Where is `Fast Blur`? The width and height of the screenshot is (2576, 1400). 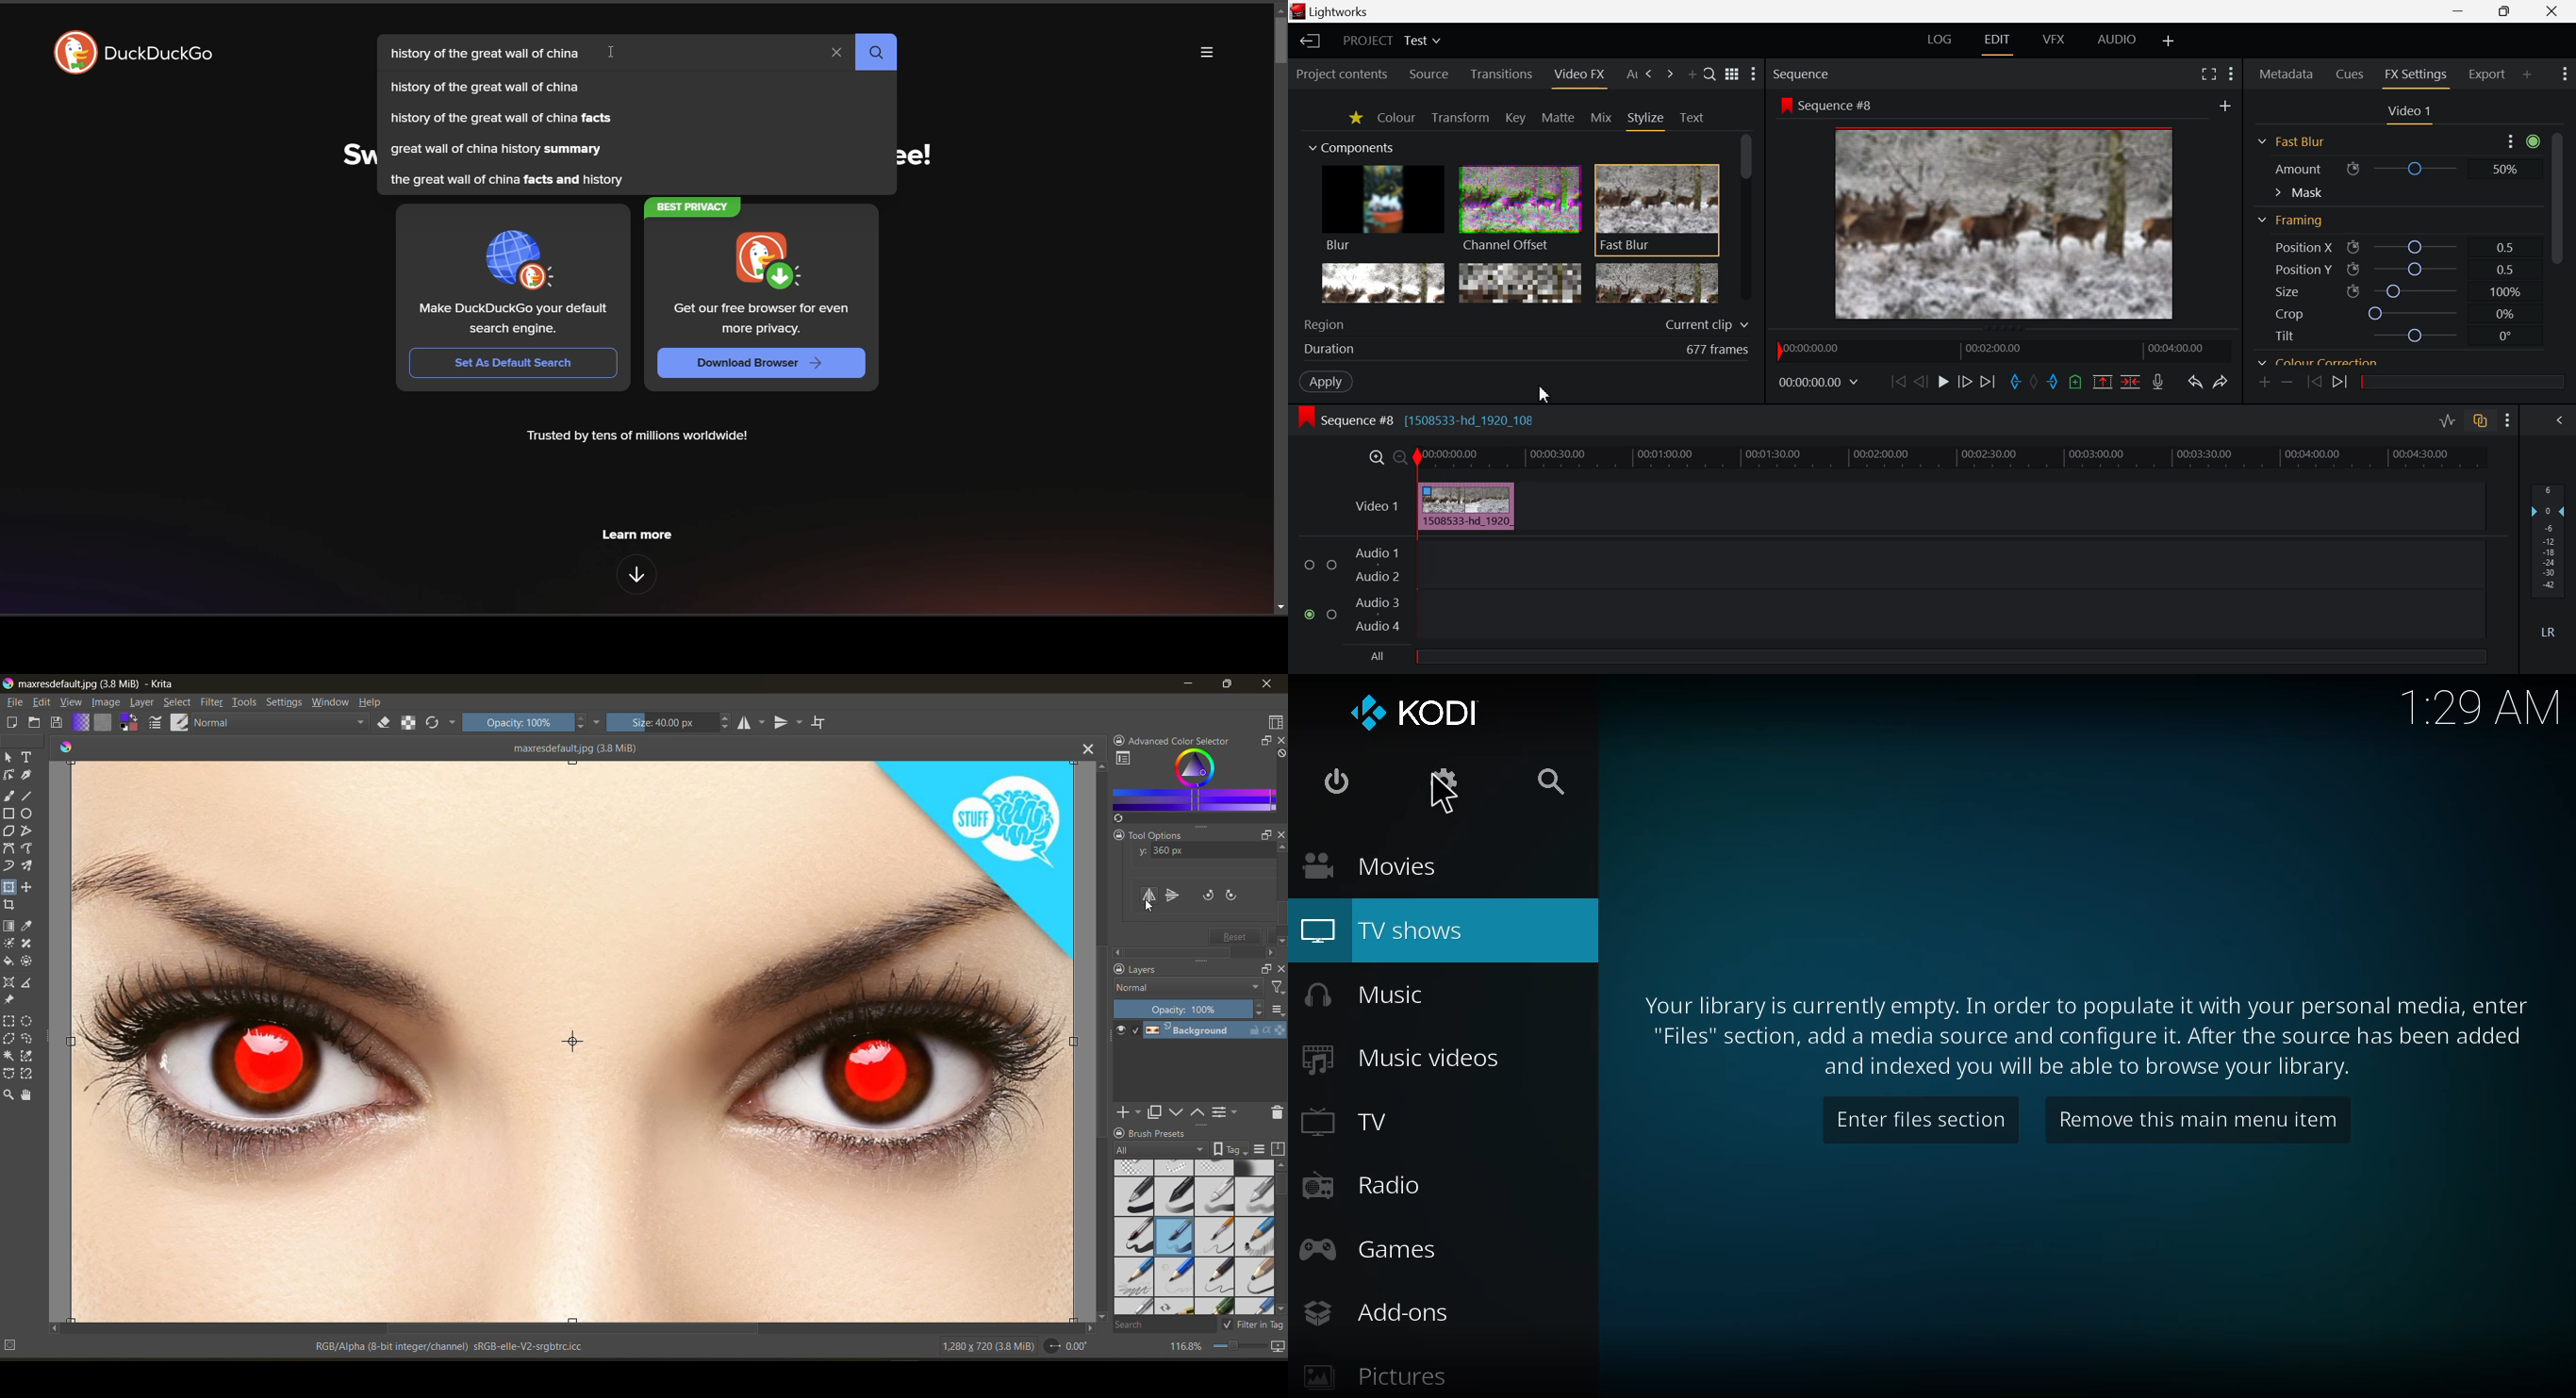 Fast Blur is located at coordinates (1657, 207).